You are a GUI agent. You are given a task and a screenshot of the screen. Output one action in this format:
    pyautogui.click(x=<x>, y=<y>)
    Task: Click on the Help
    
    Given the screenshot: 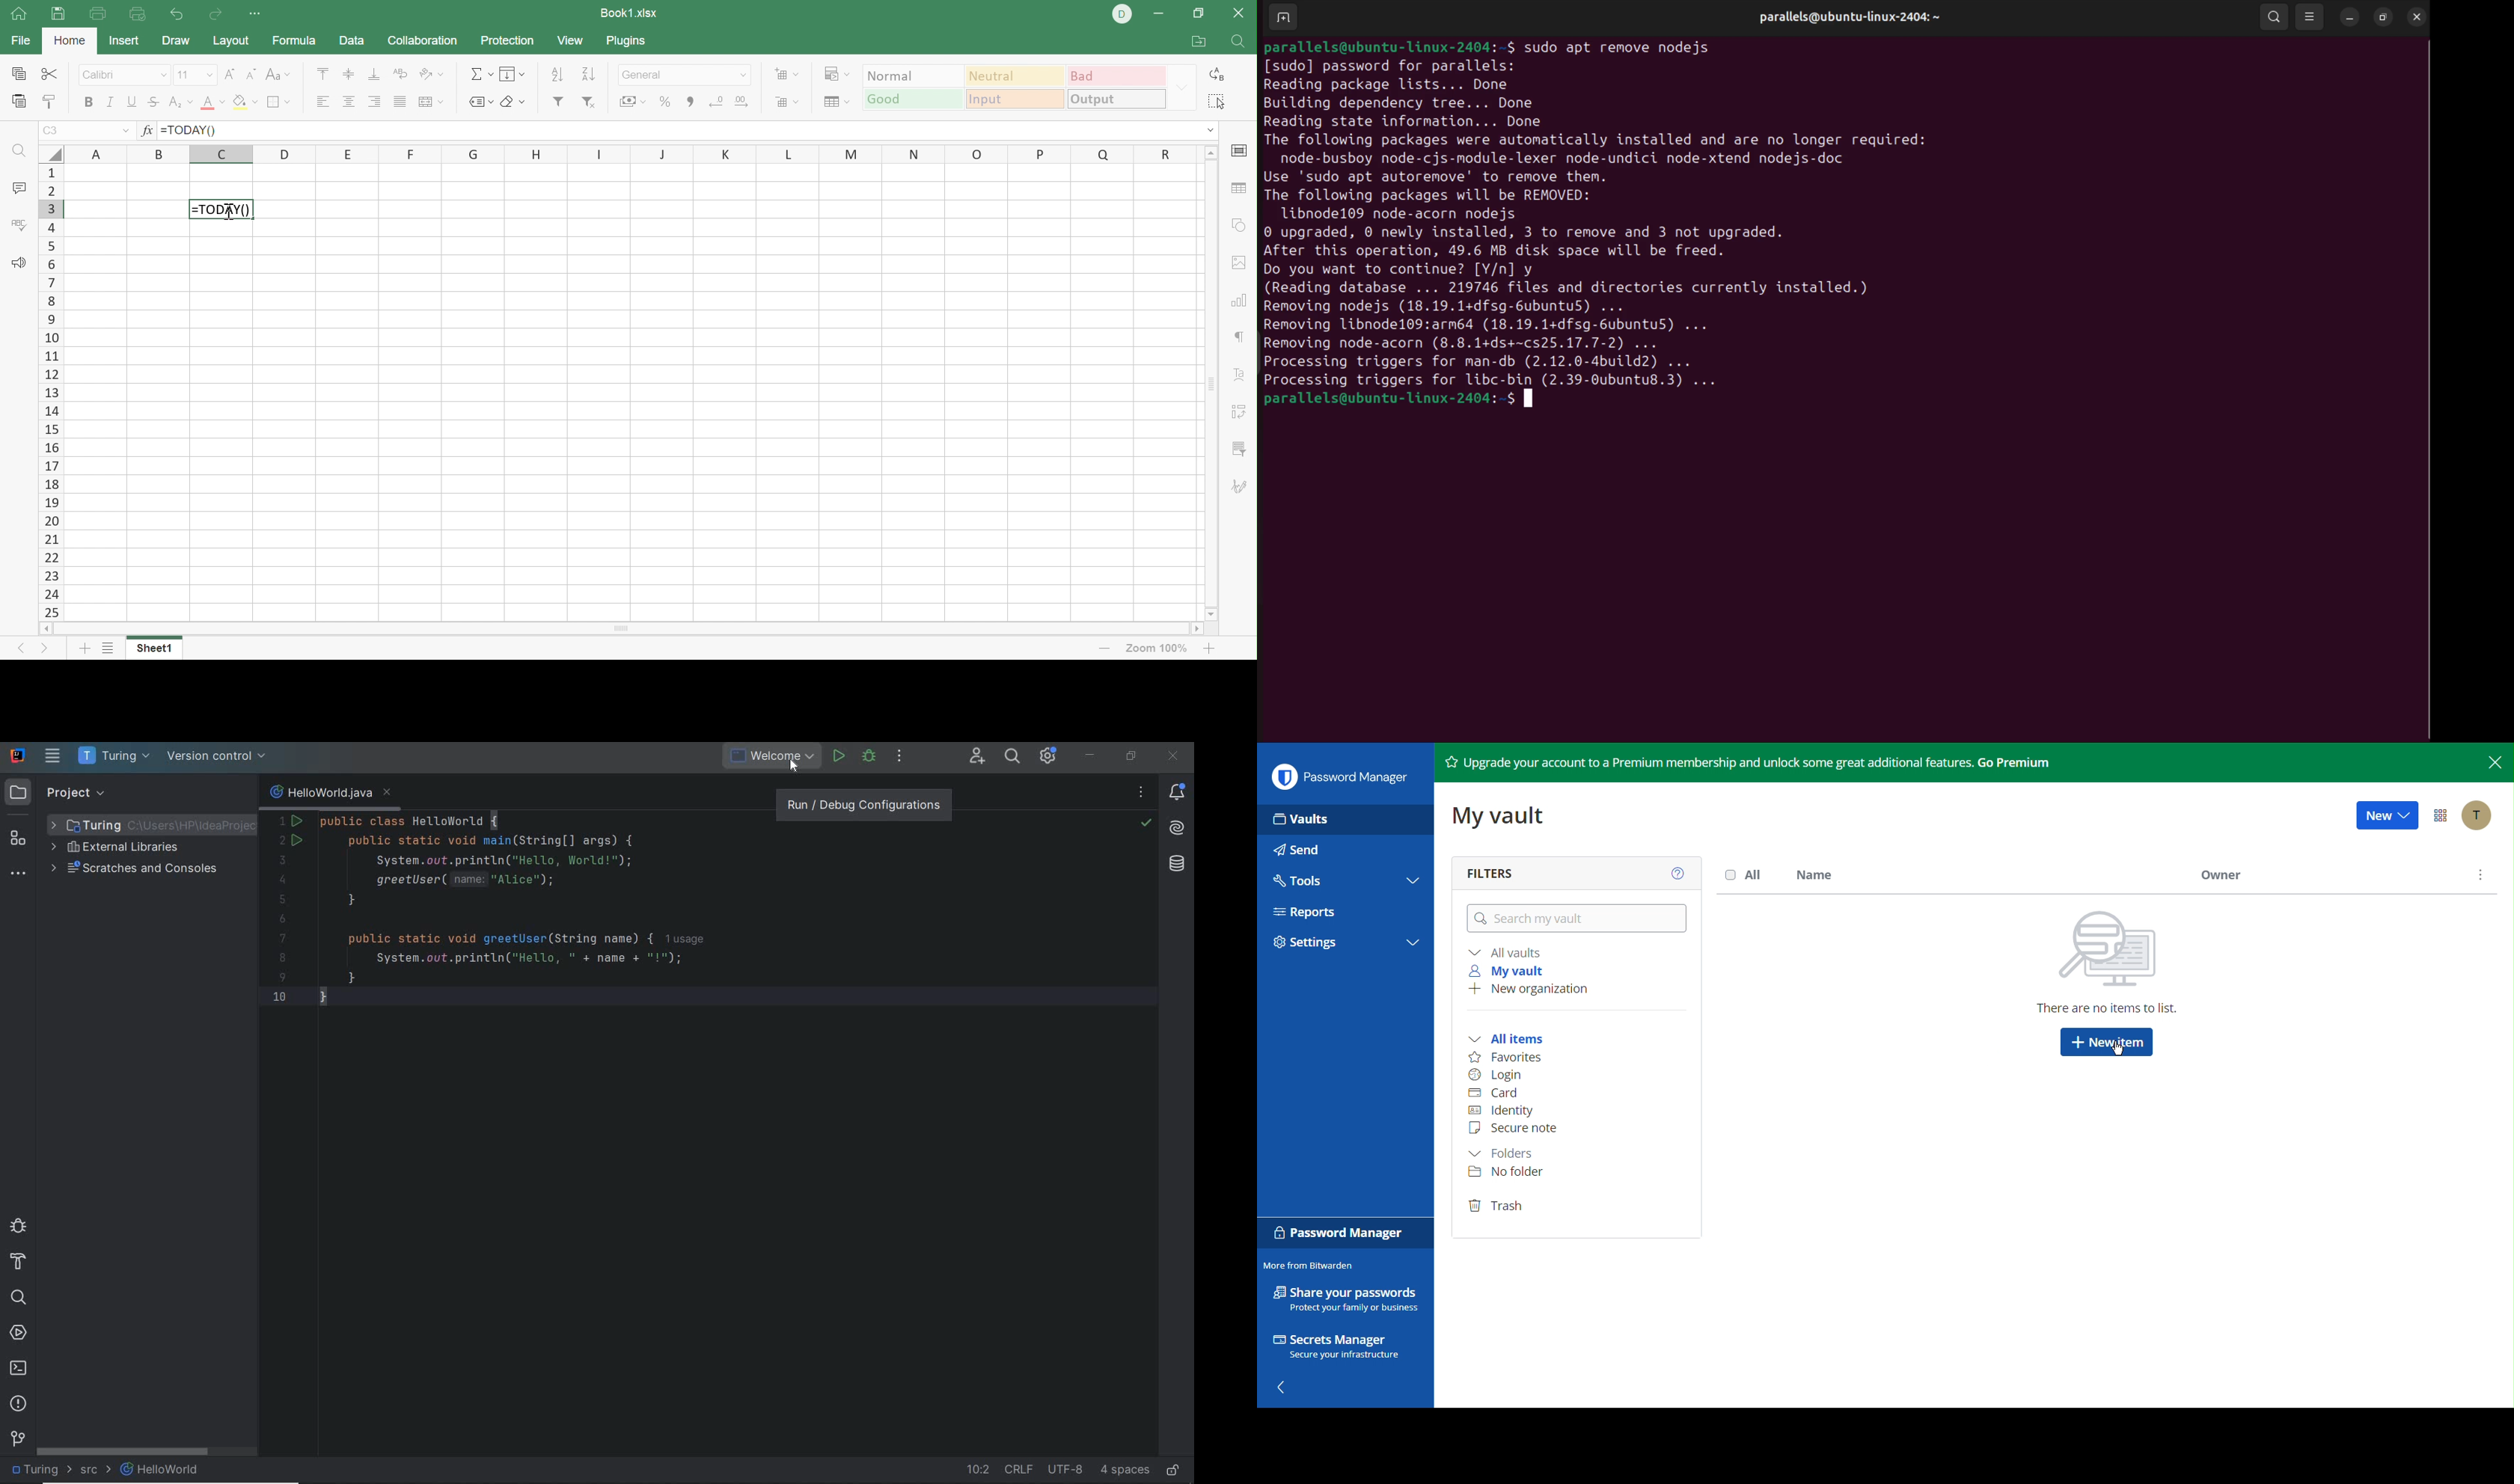 What is the action you would take?
    pyautogui.click(x=1677, y=870)
    